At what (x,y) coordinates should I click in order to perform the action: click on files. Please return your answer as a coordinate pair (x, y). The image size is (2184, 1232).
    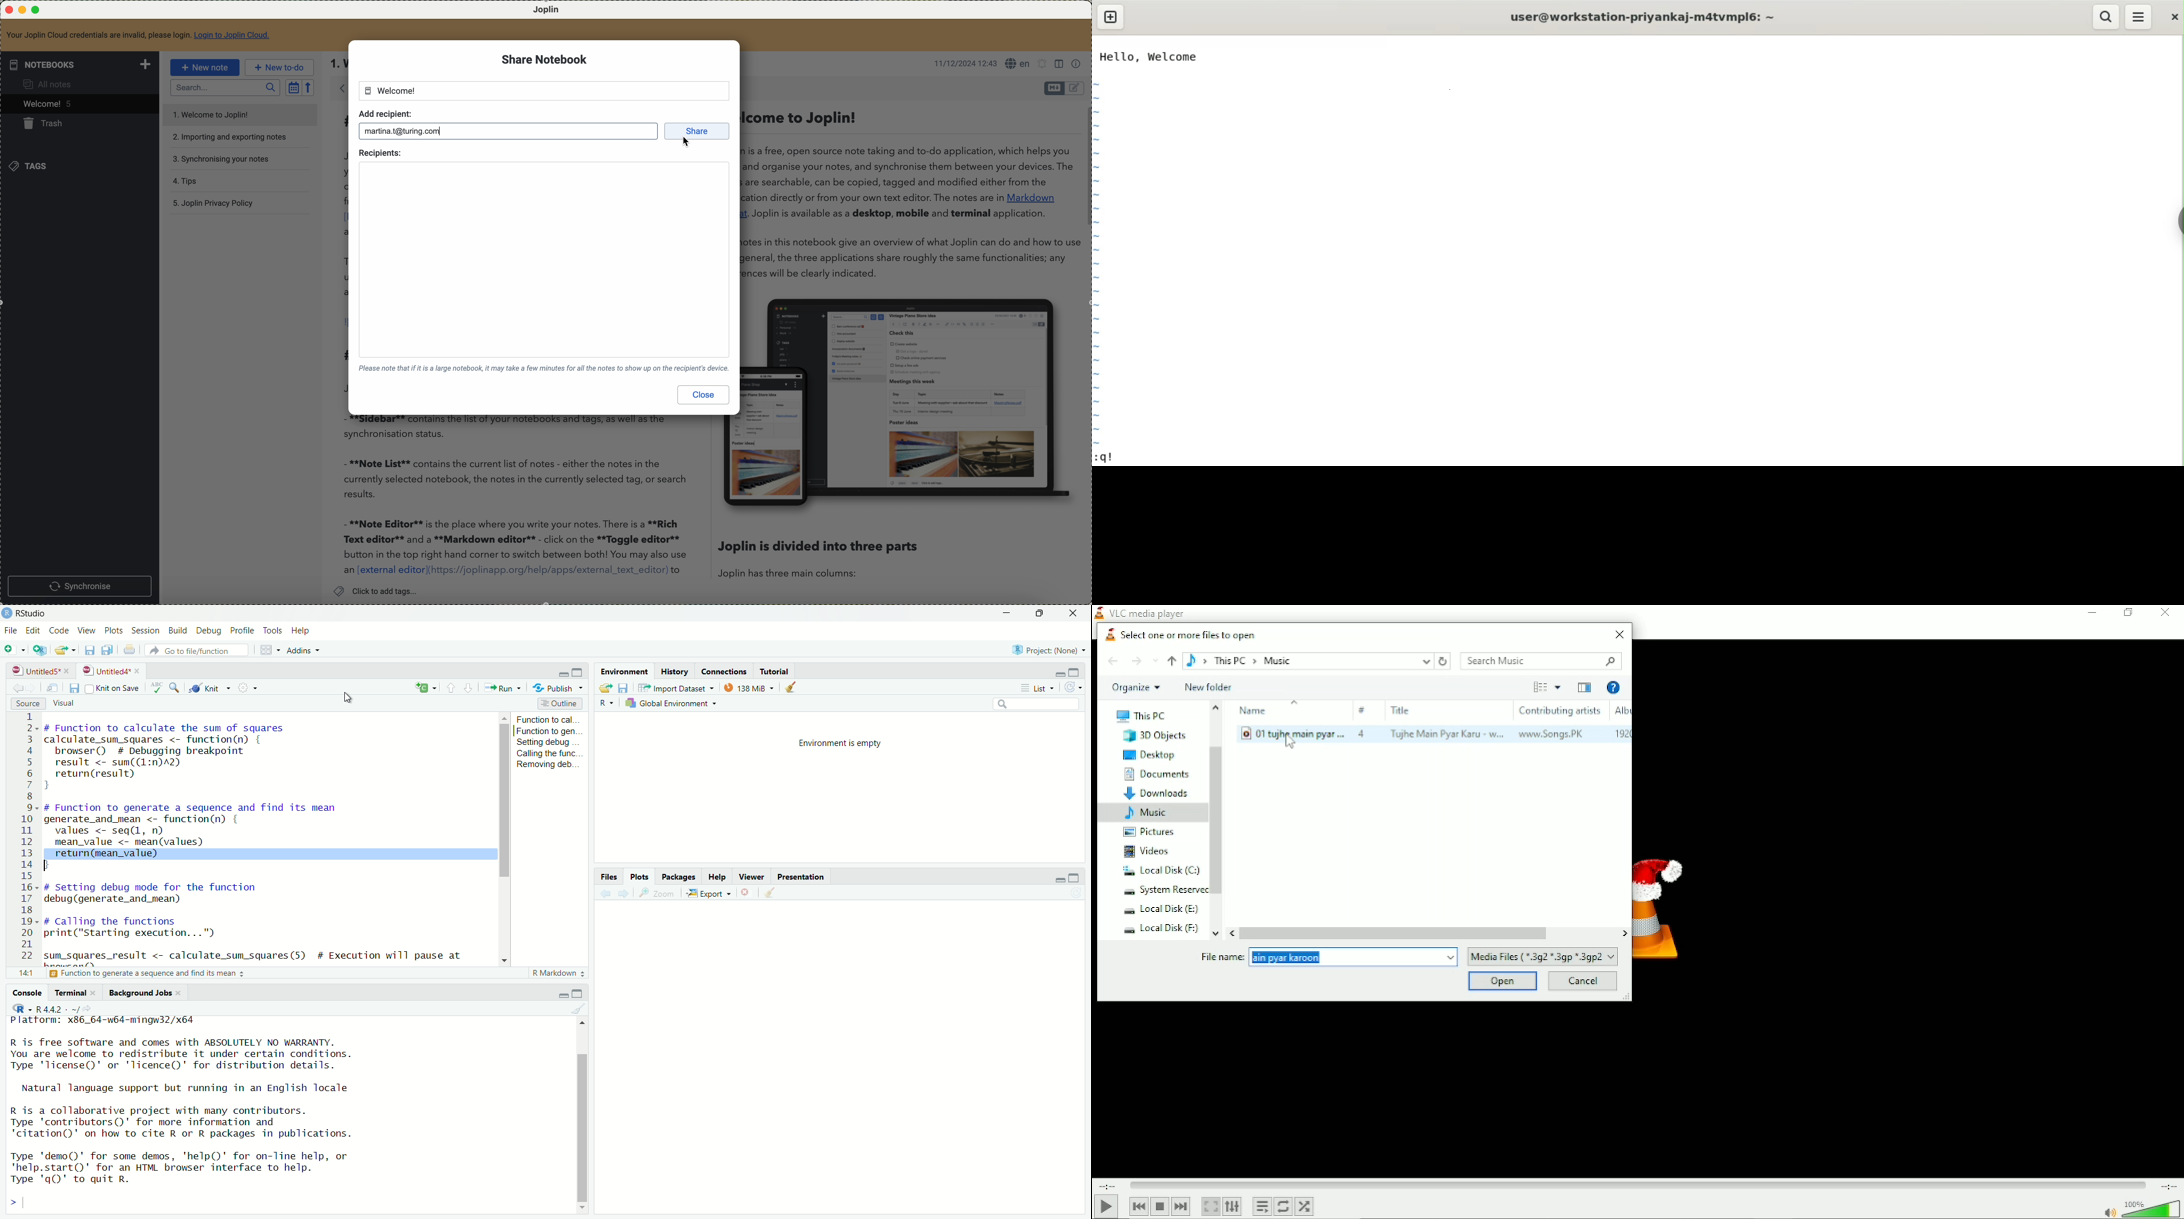
    Looking at the image, I should click on (609, 877).